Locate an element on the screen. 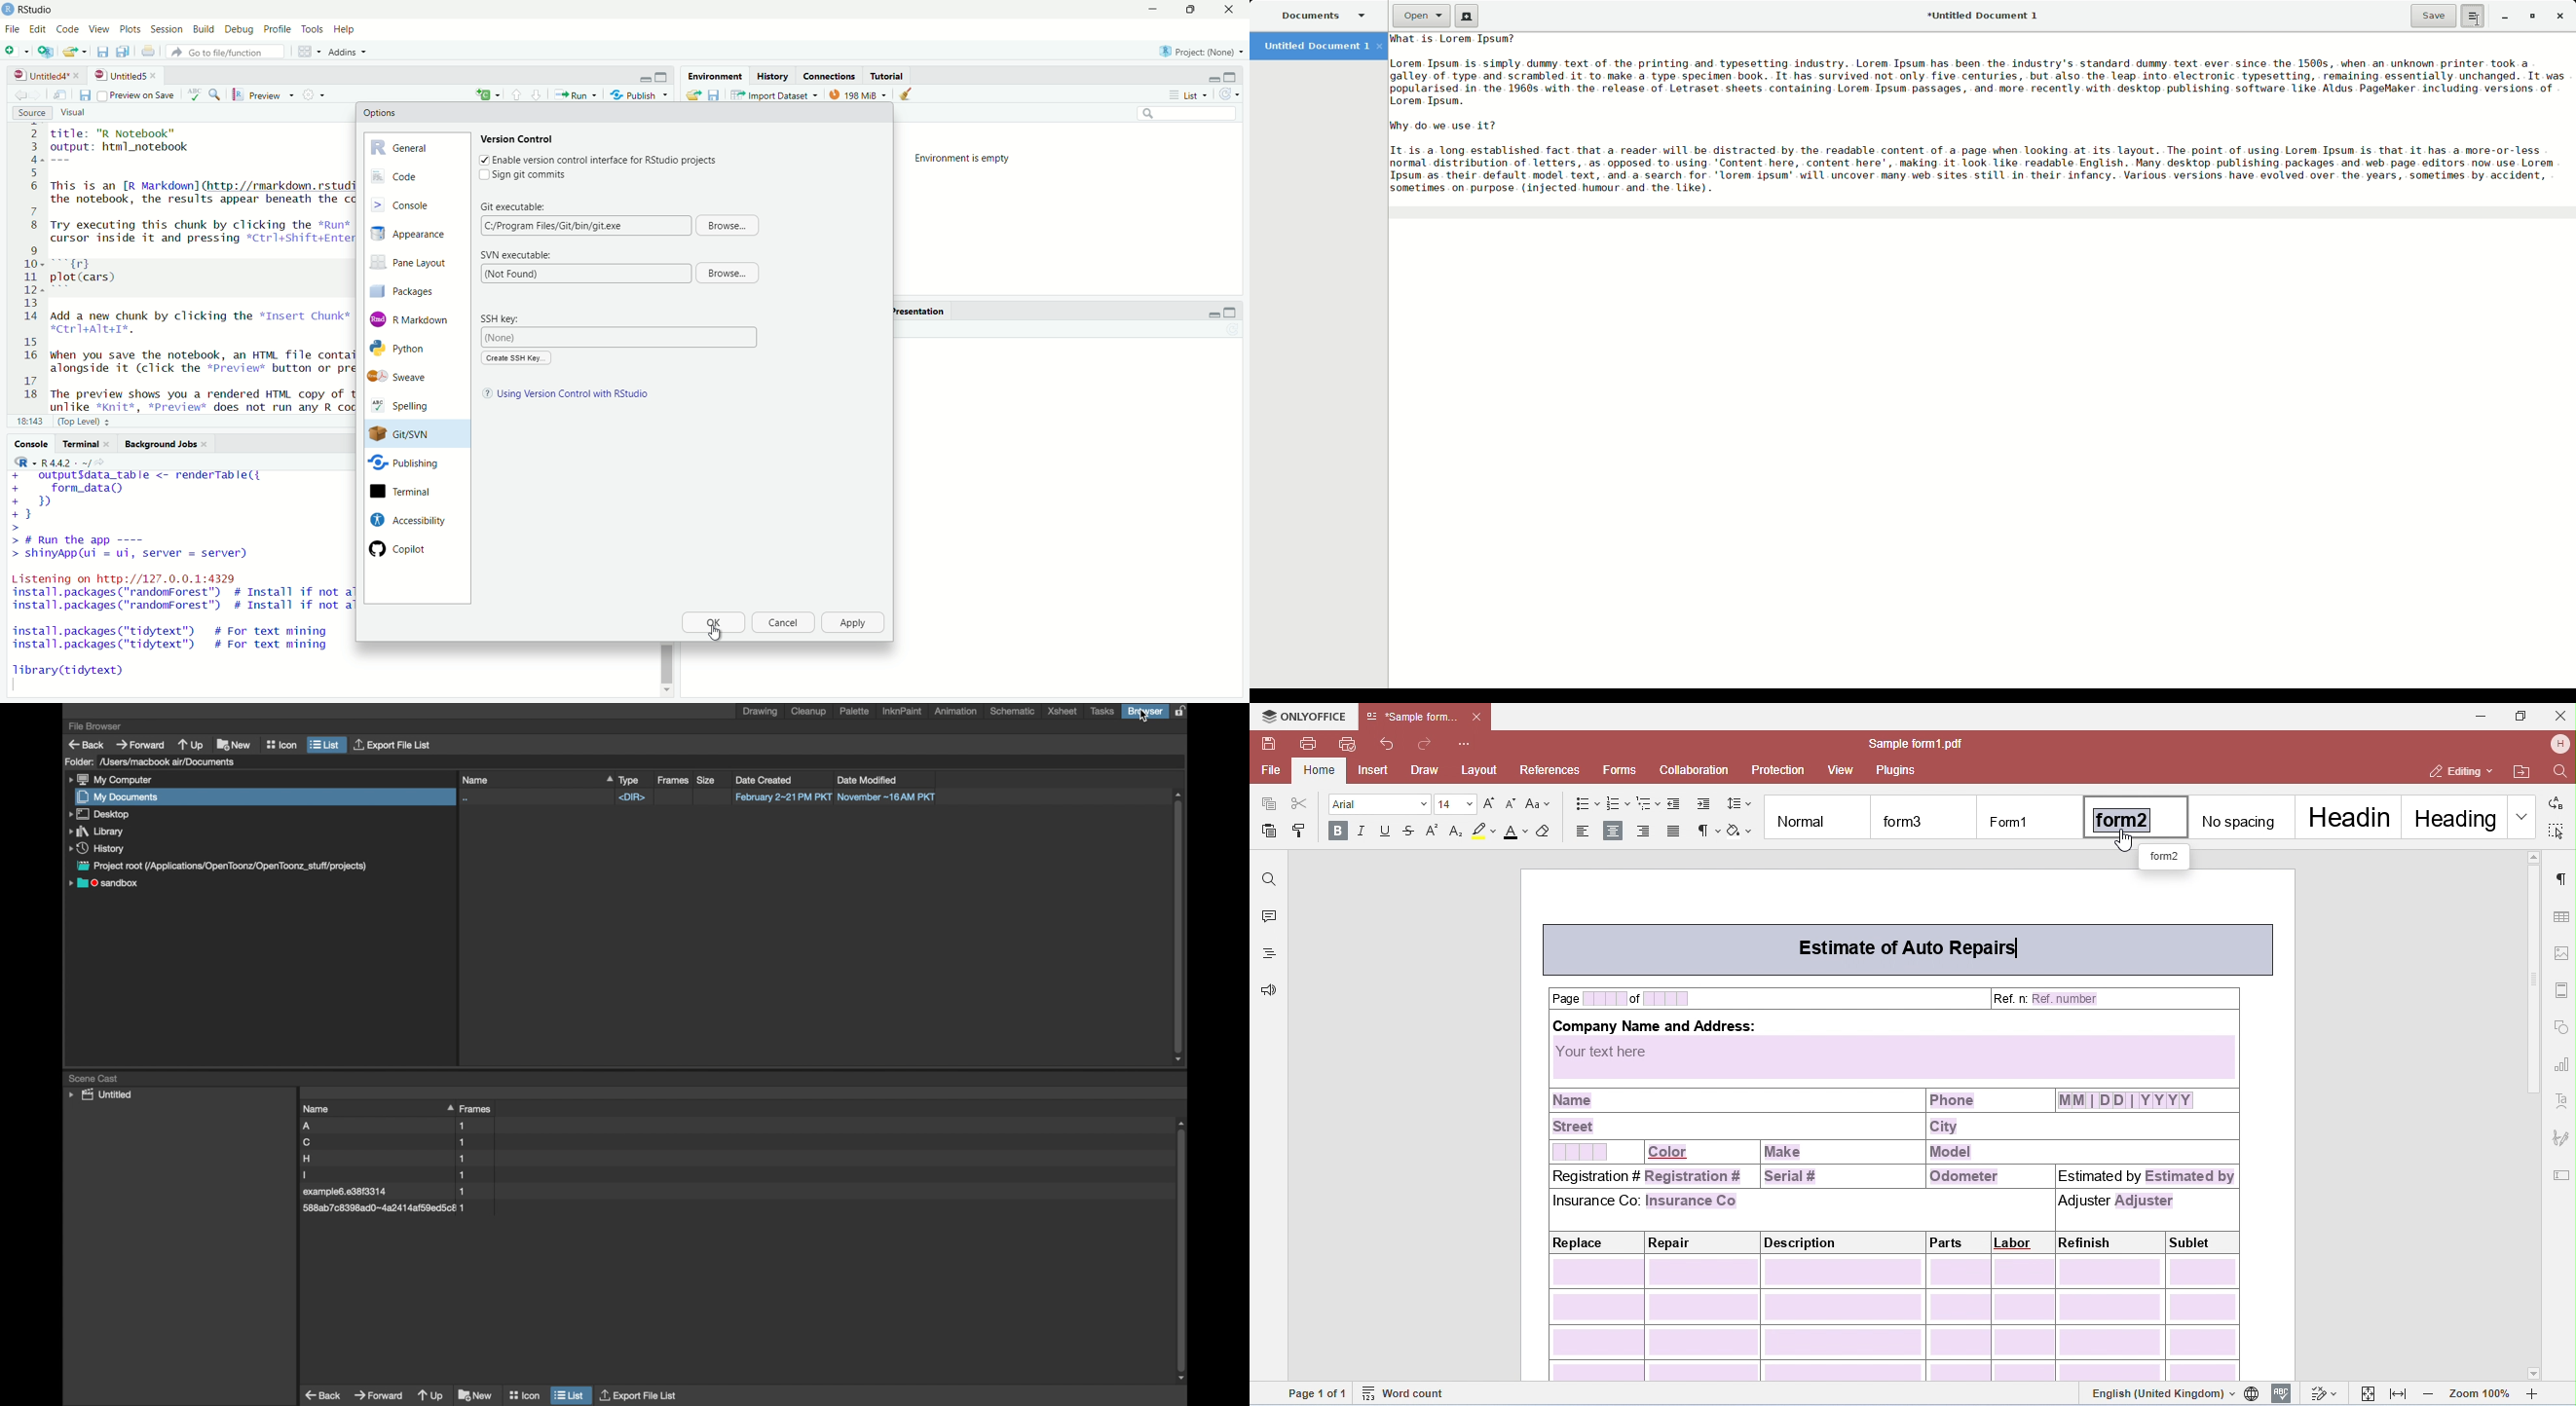 Image resolution: width=2576 pixels, height=1428 pixels. Packages is located at coordinates (413, 290).